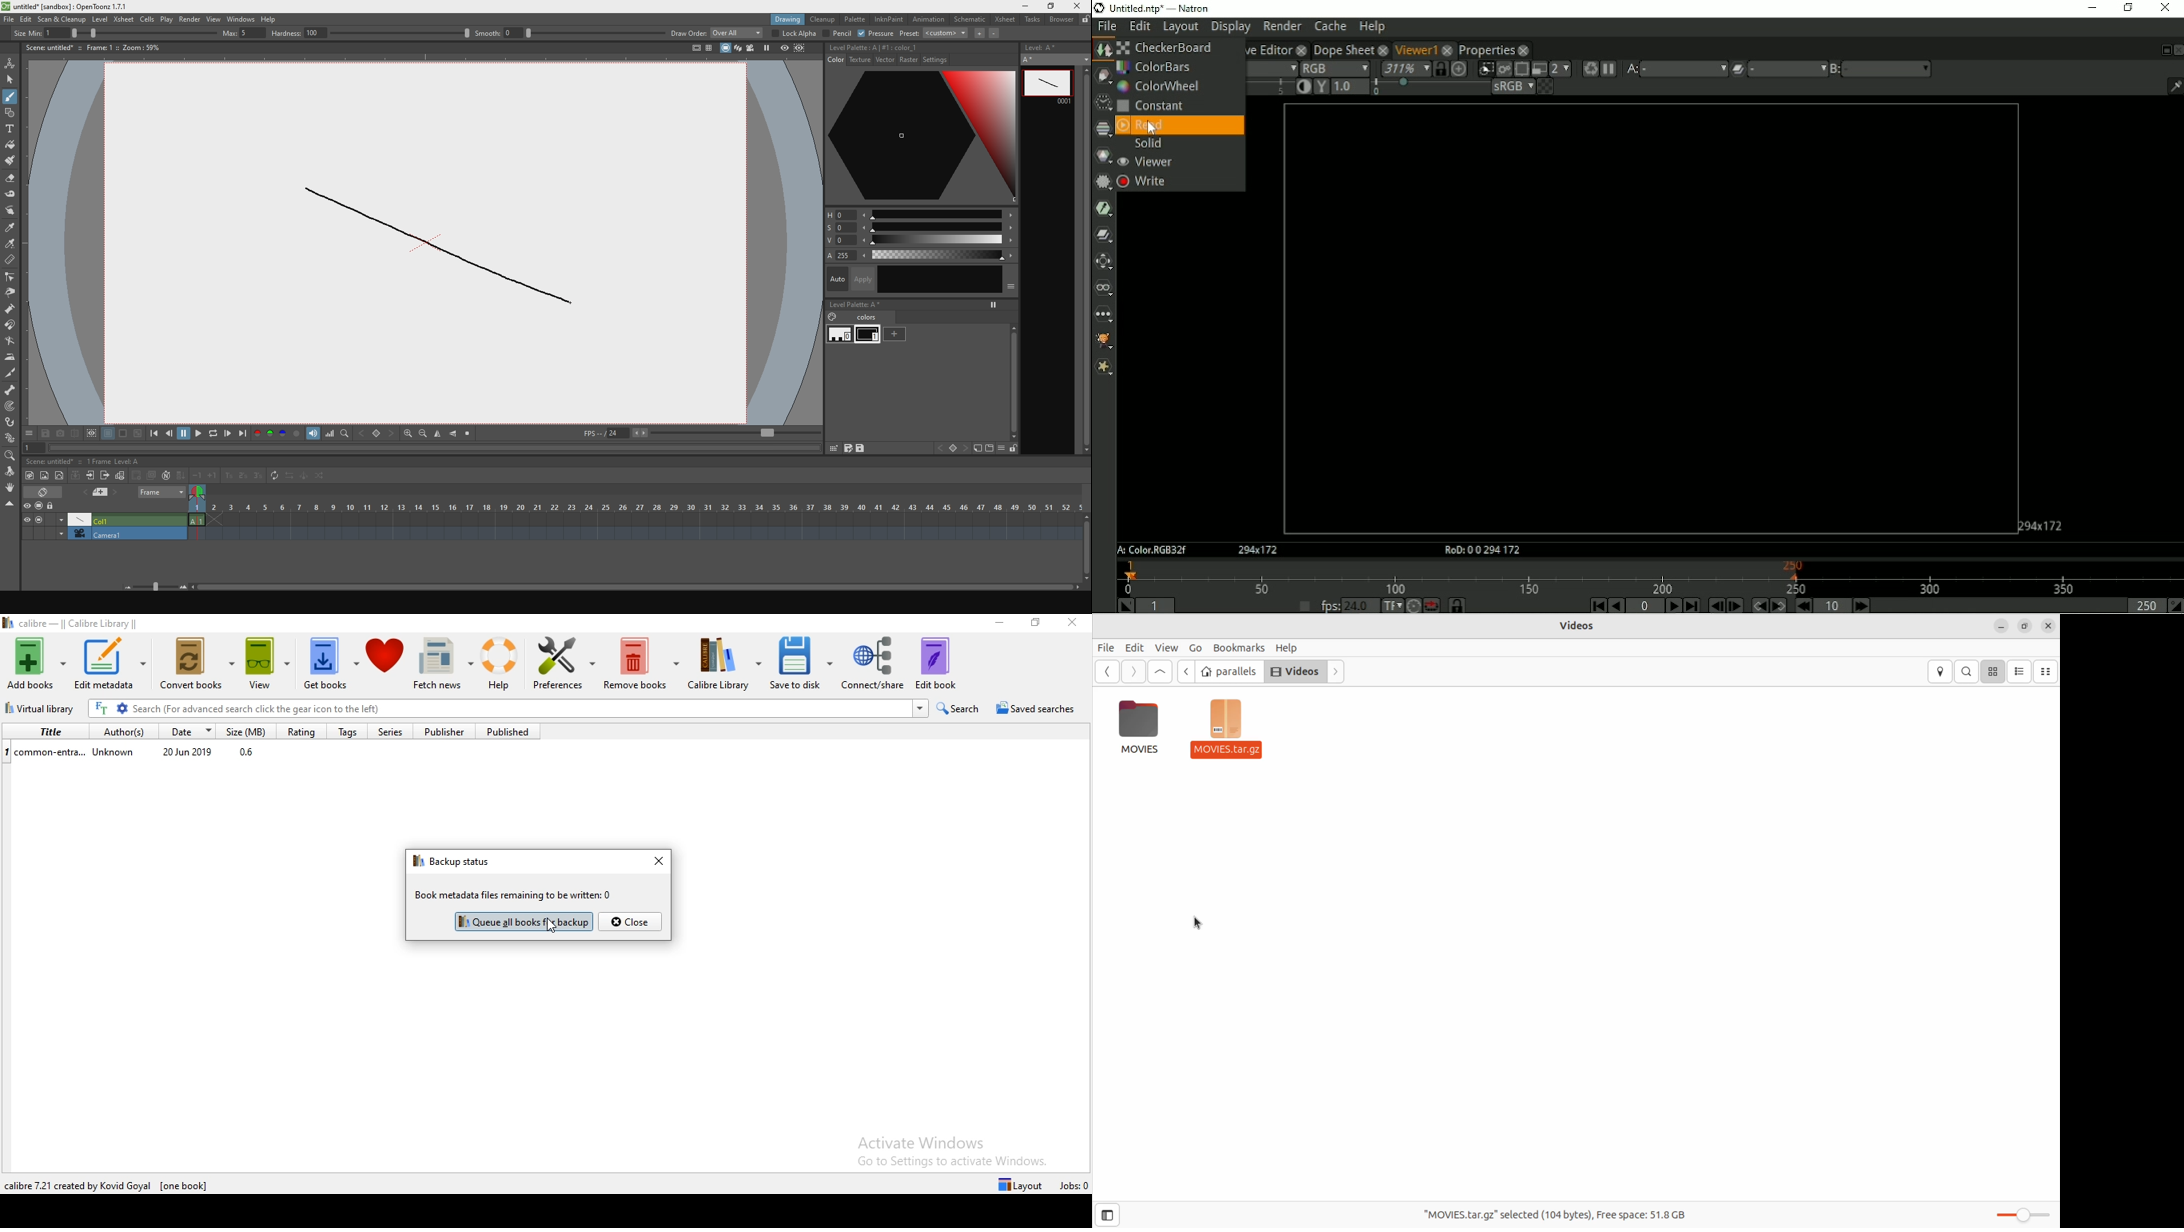  What do you see at coordinates (440, 247) in the screenshot?
I see `line` at bounding box center [440, 247].